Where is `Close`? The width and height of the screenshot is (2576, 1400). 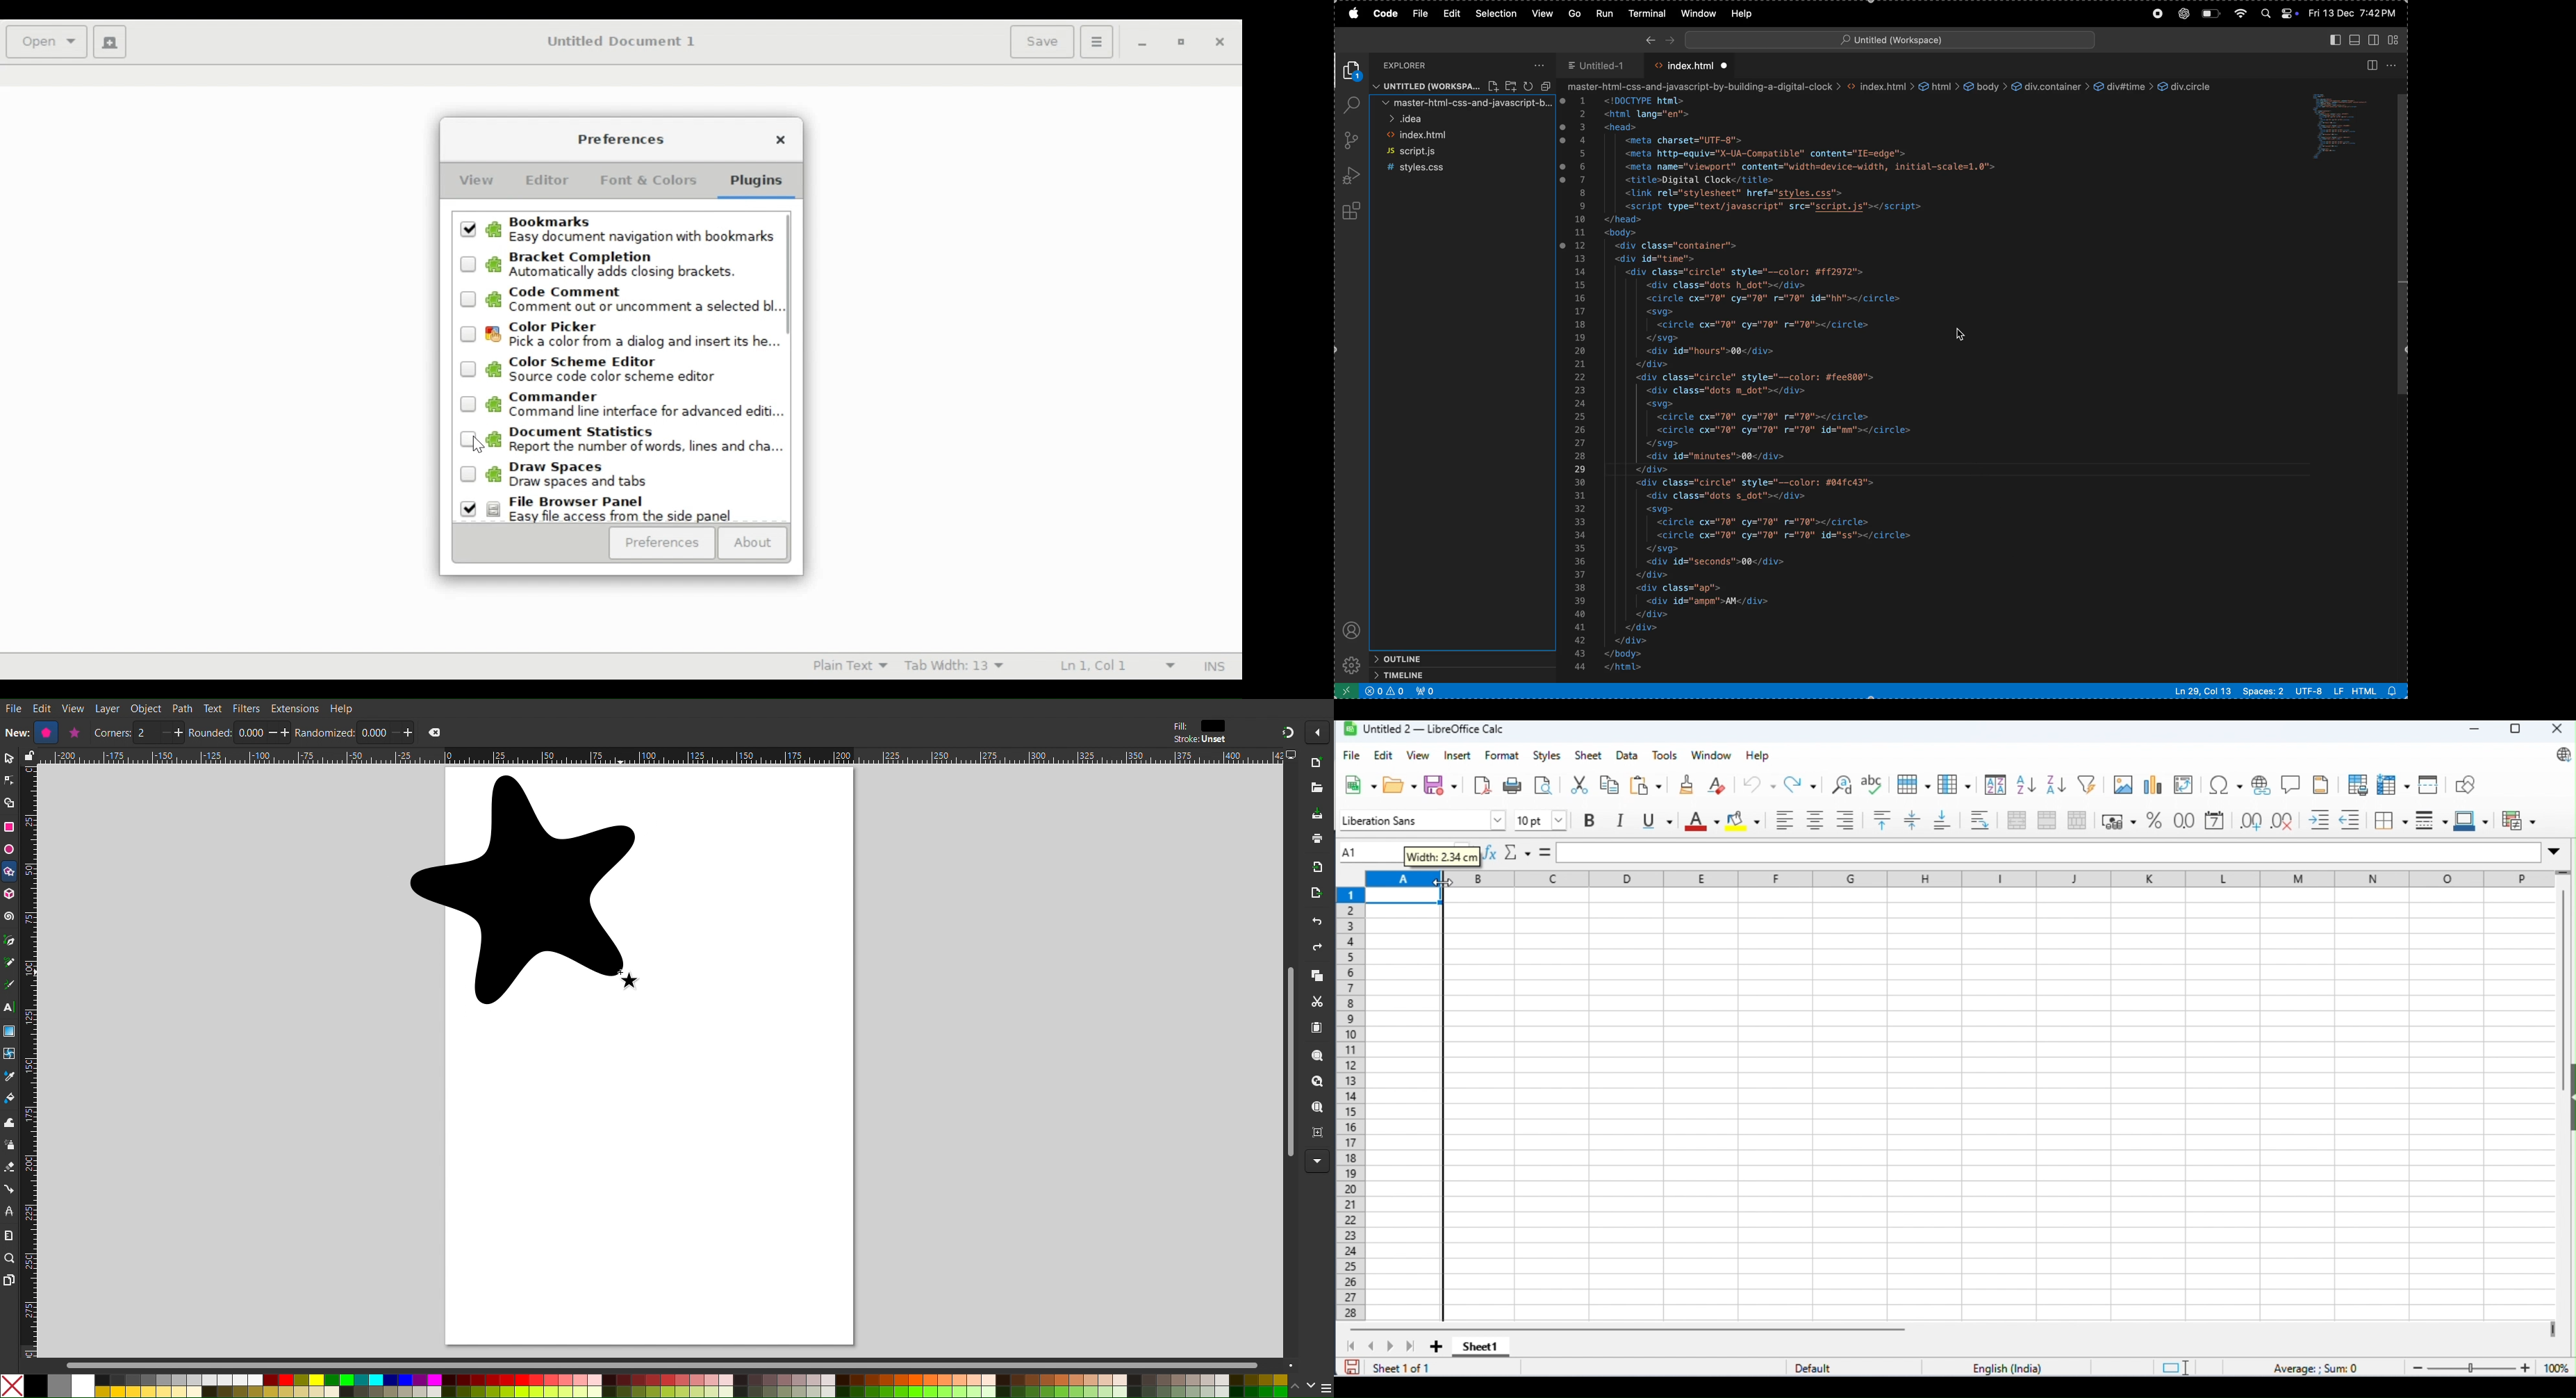 Close is located at coordinates (435, 732).